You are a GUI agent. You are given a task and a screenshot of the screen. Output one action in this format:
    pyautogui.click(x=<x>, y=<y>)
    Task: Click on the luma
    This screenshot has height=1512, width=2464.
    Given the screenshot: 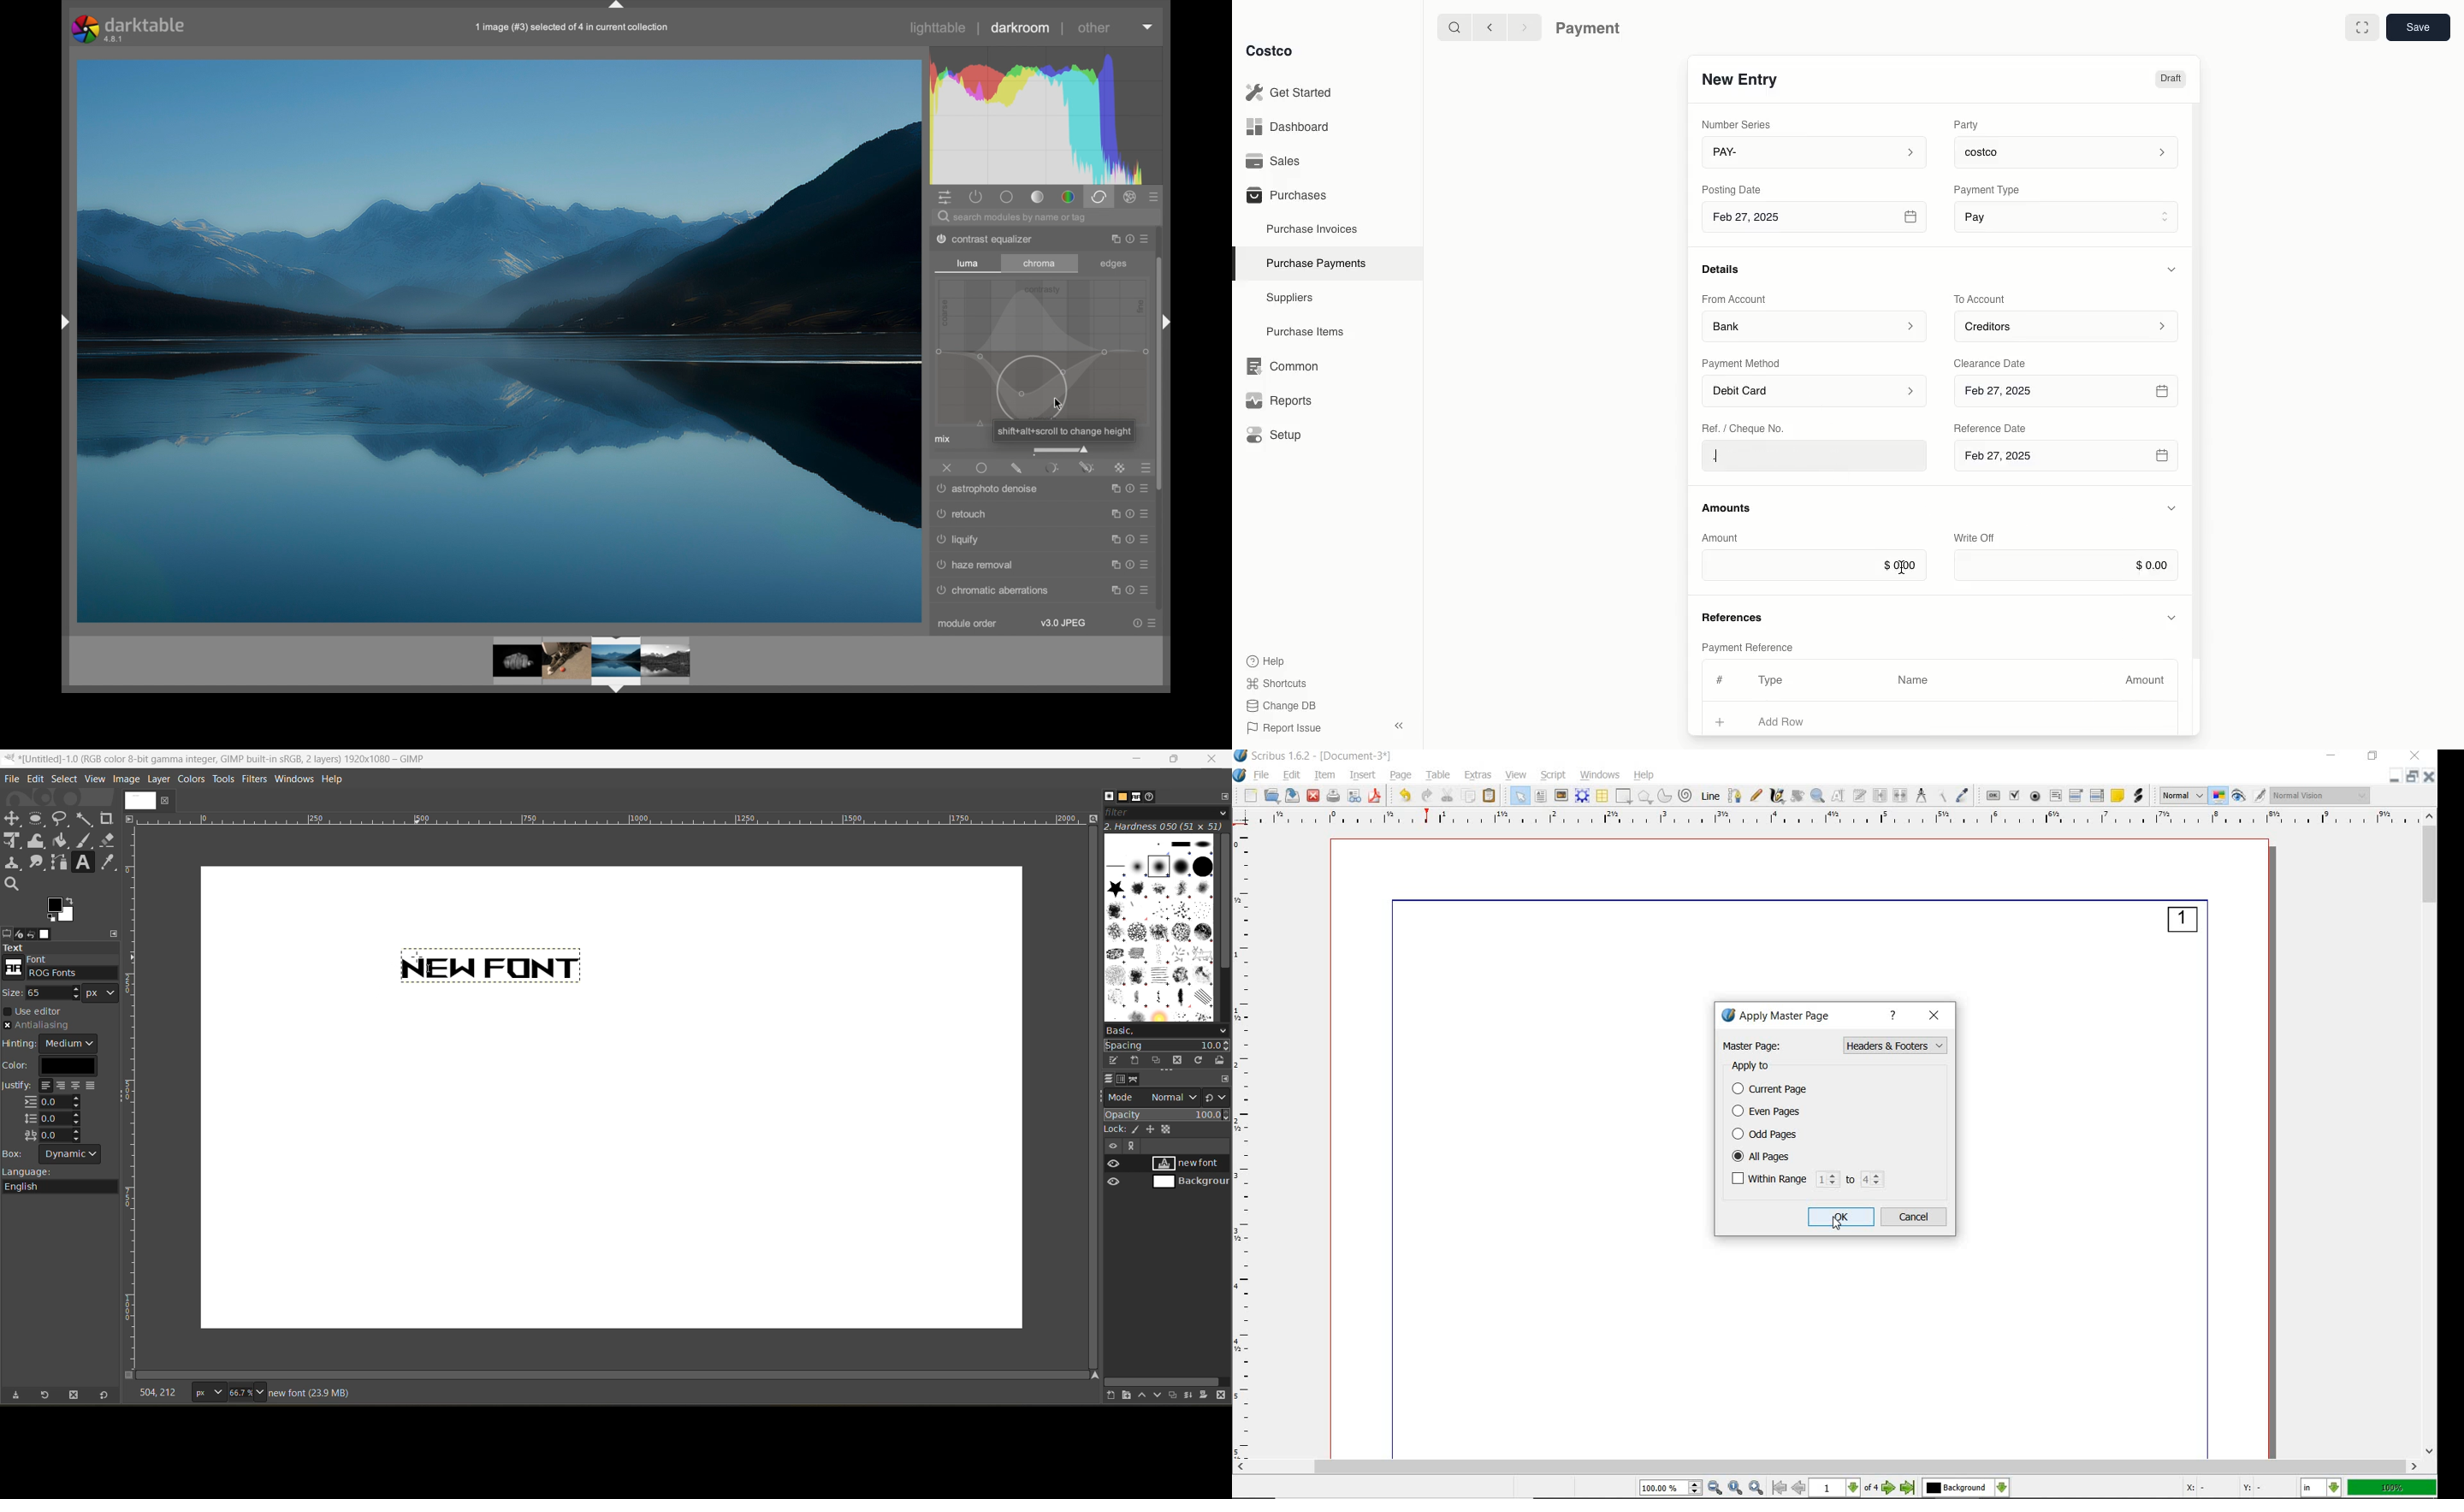 What is the action you would take?
    pyautogui.click(x=968, y=262)
    